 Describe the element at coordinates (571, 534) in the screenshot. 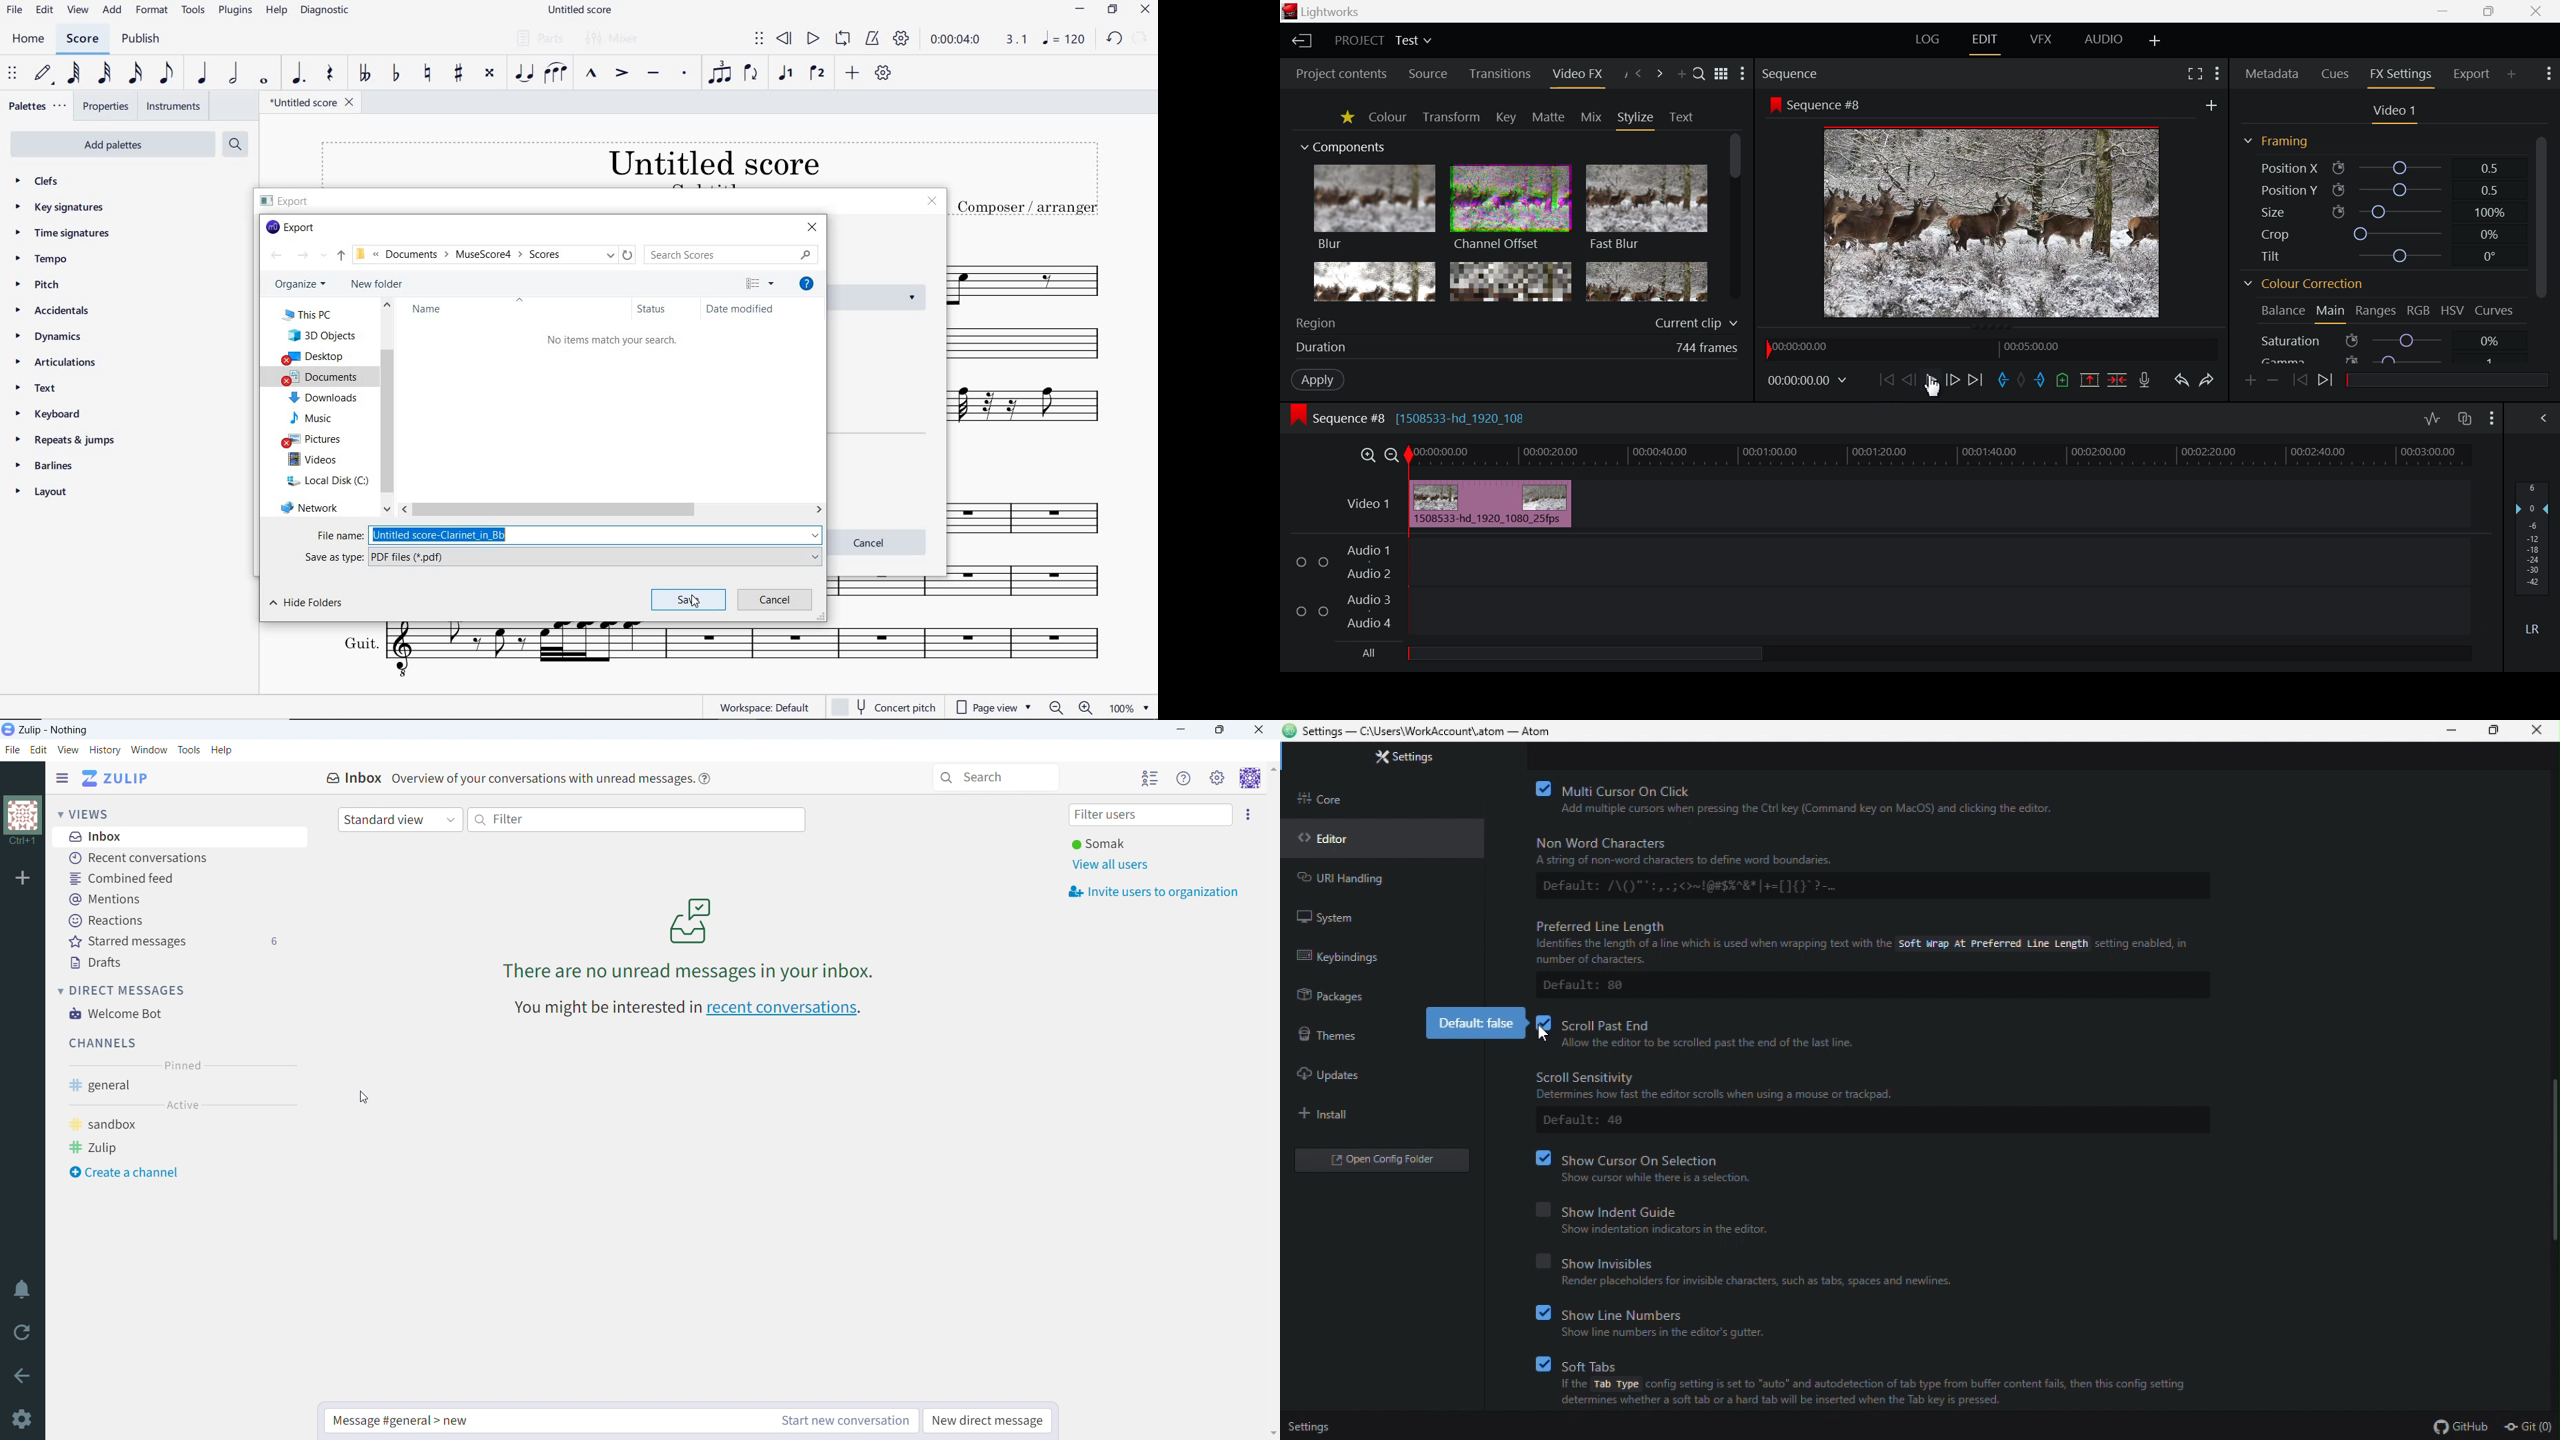

I see `file name` at that location.